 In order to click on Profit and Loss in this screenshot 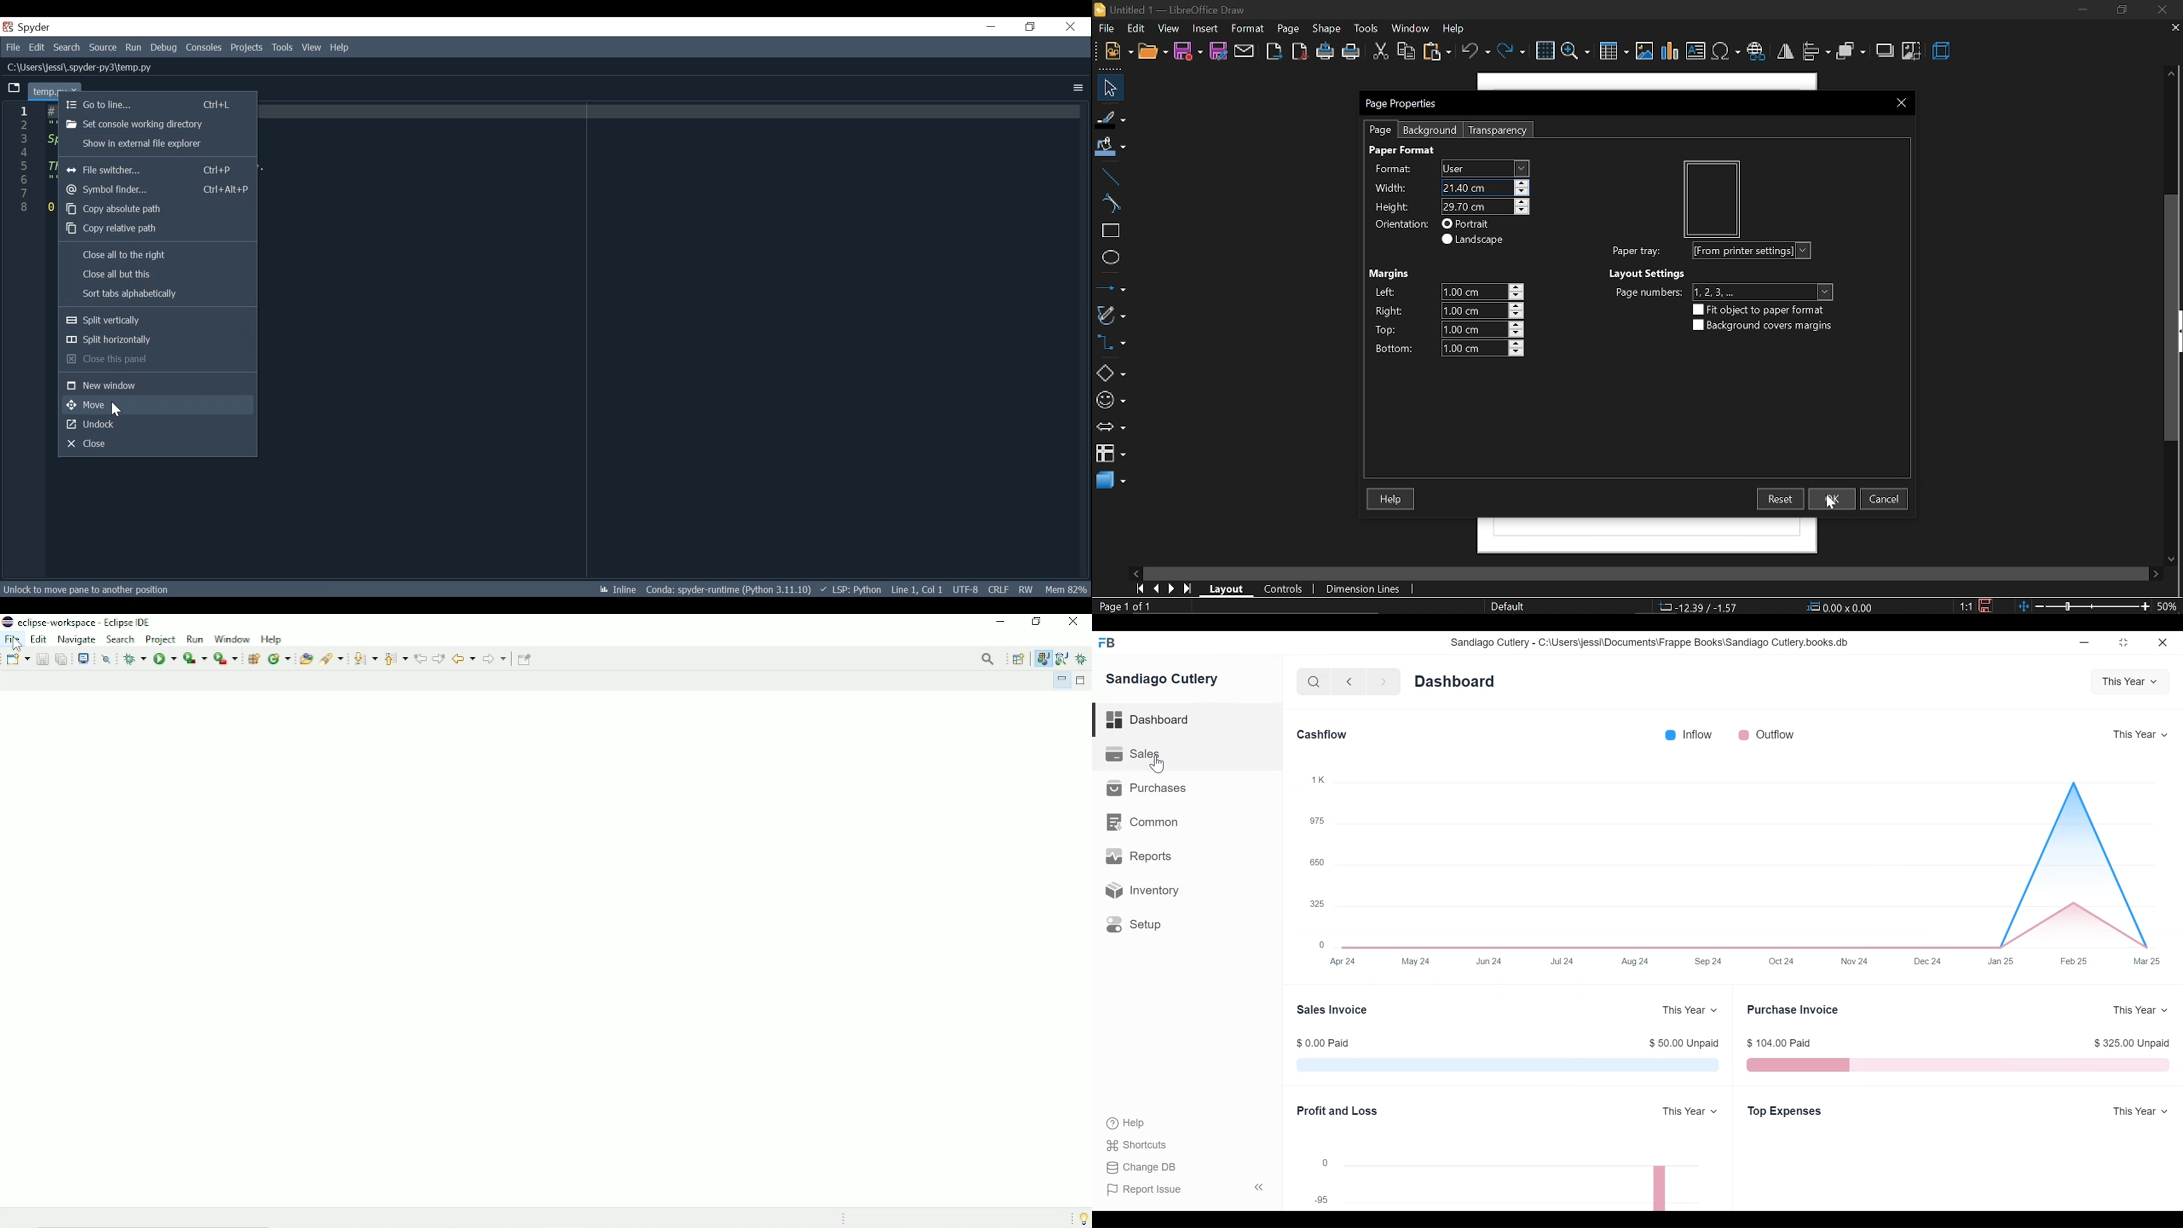, I will do `click(1338, 1111)`.